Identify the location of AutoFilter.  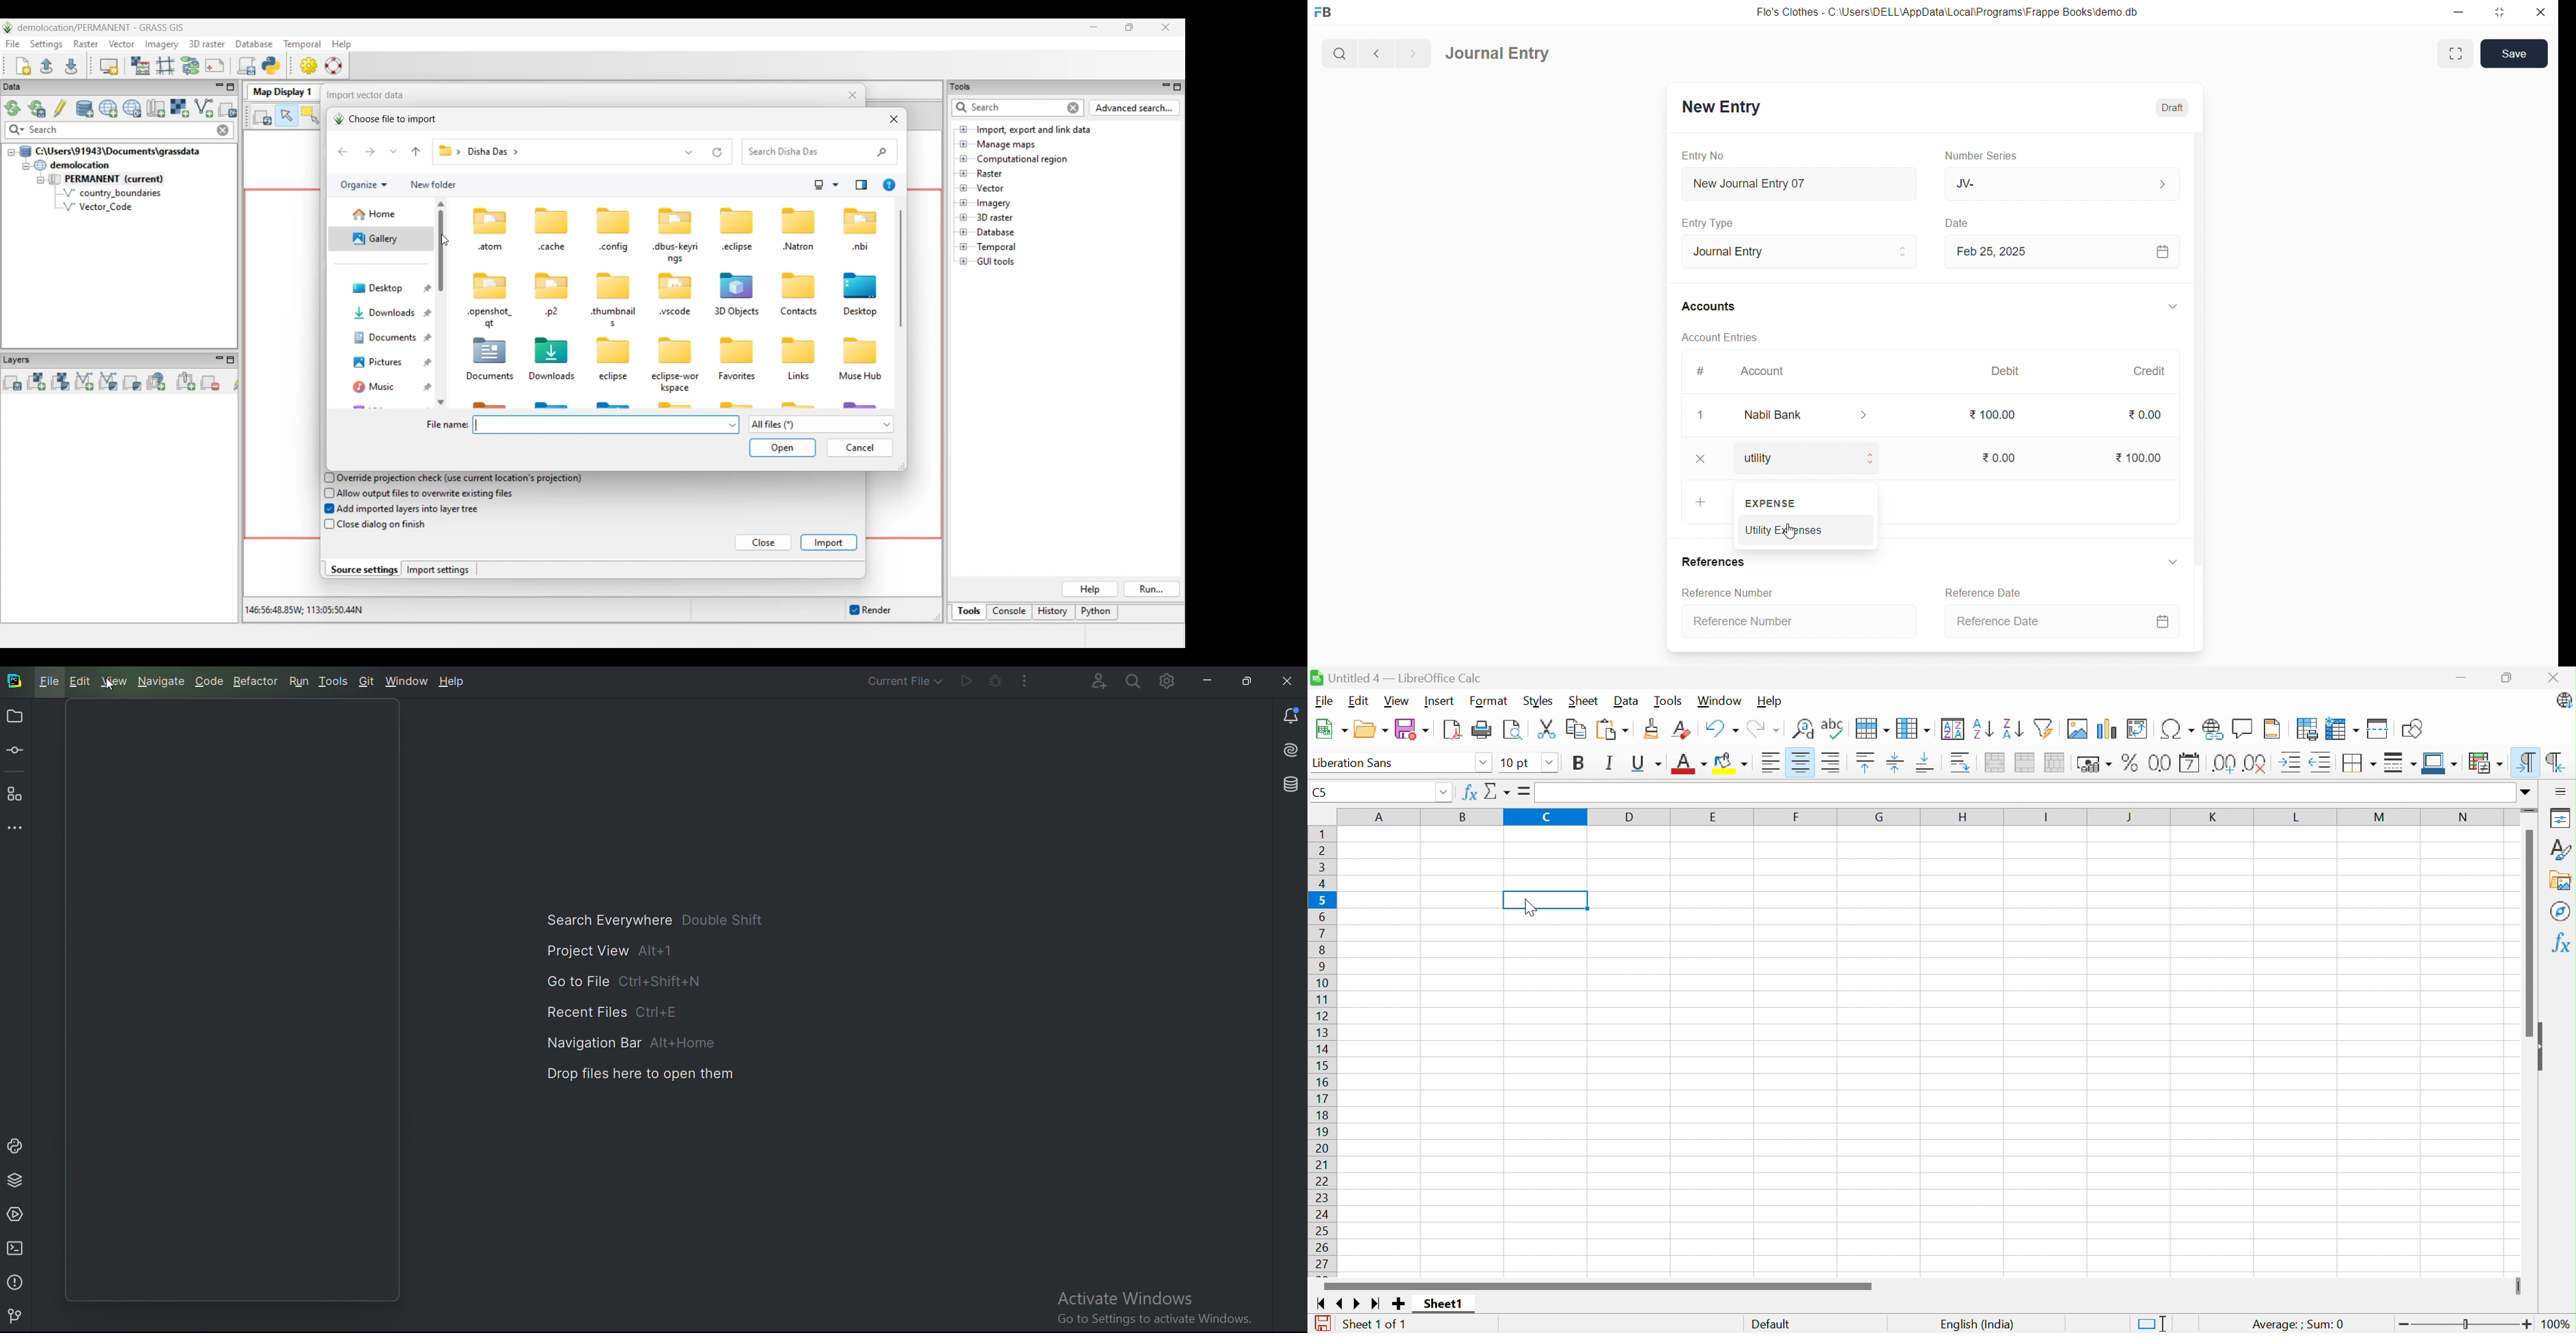
(2045, 728).